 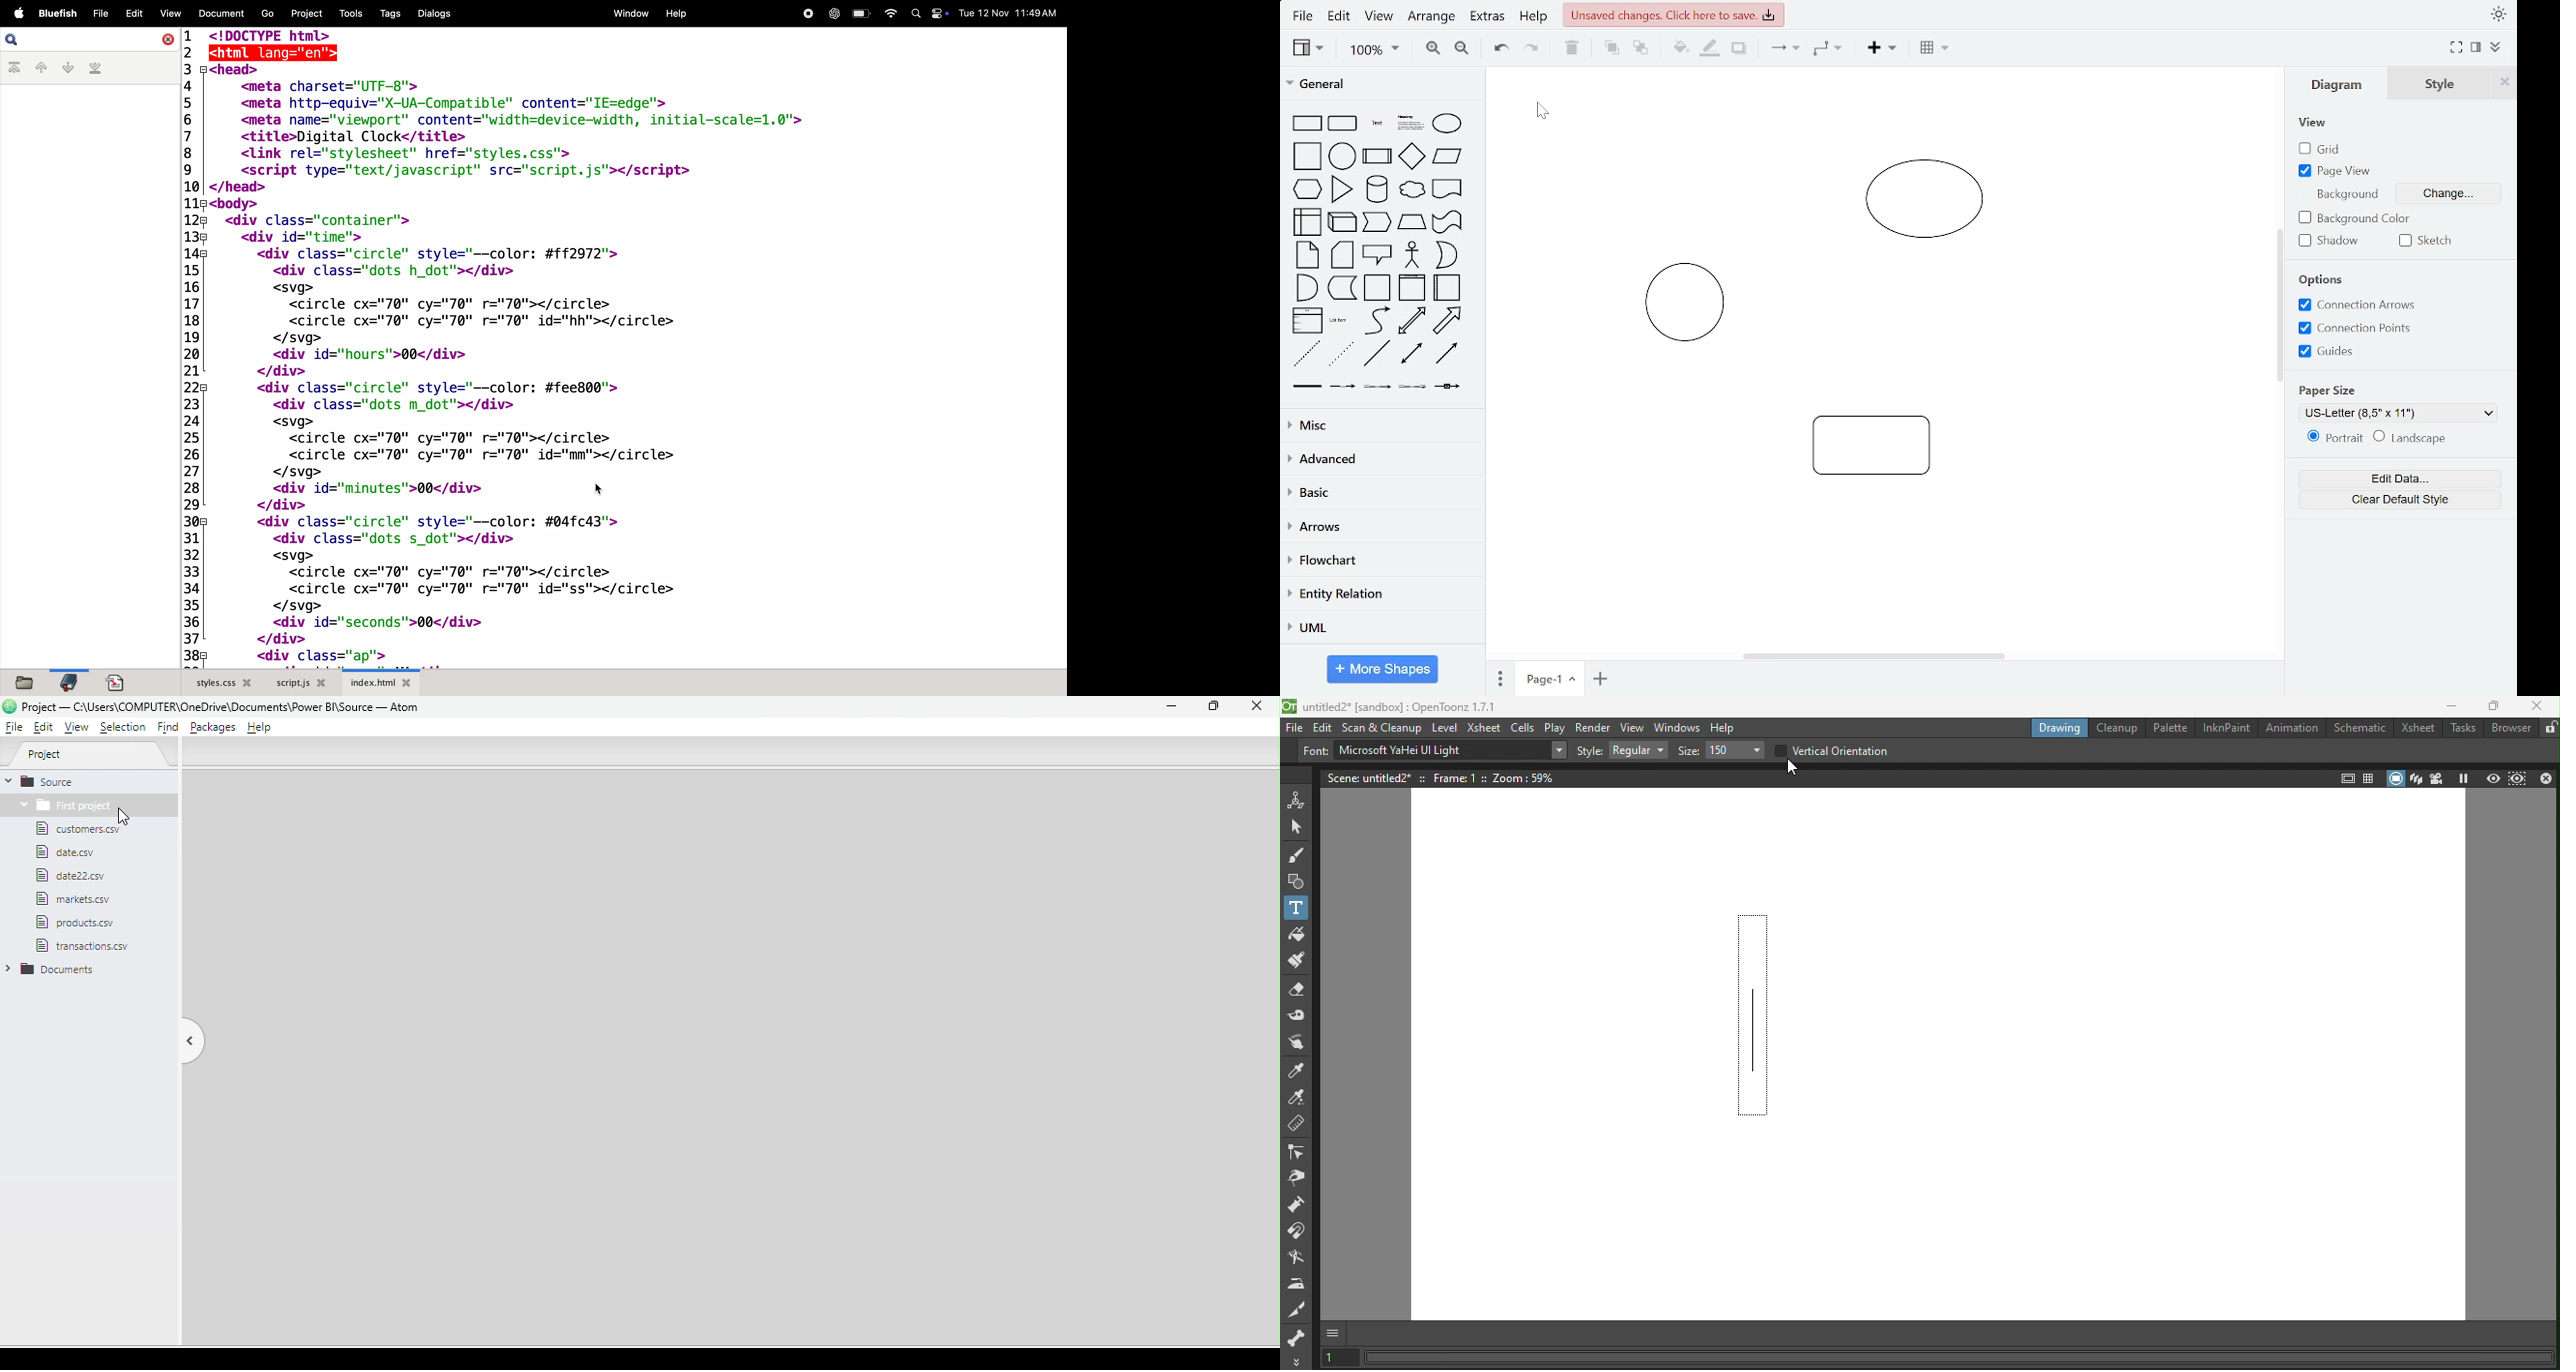 What do you see at coordinates (2401, 414) in the screenshot?
I see `US-Letter (8,5" x 11")` at bounding box center [2401, 414].